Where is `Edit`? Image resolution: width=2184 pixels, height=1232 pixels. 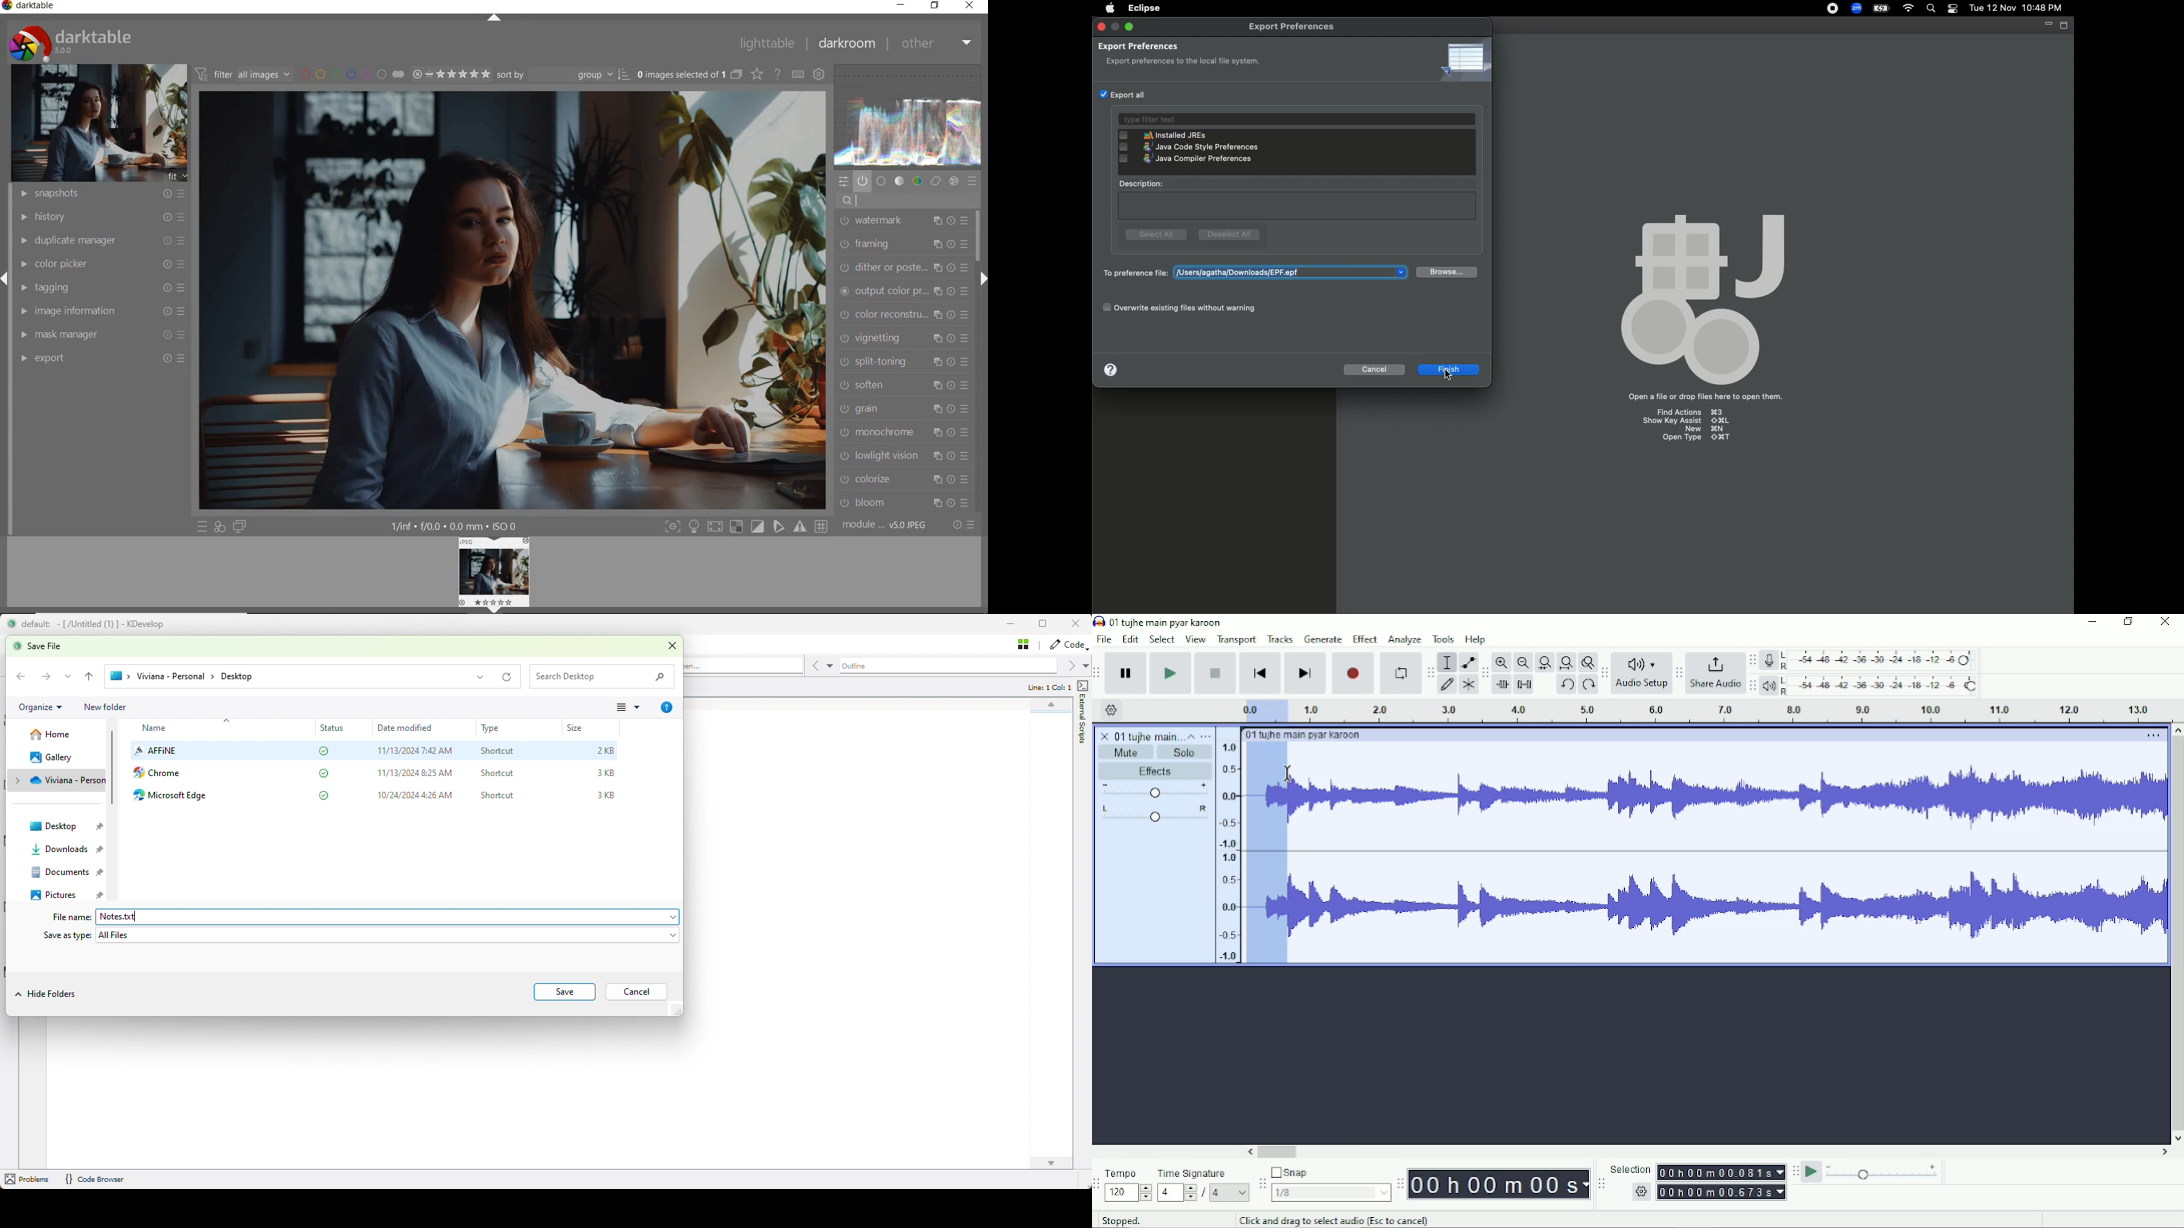 Edit is located at coordinates (1131, 639).